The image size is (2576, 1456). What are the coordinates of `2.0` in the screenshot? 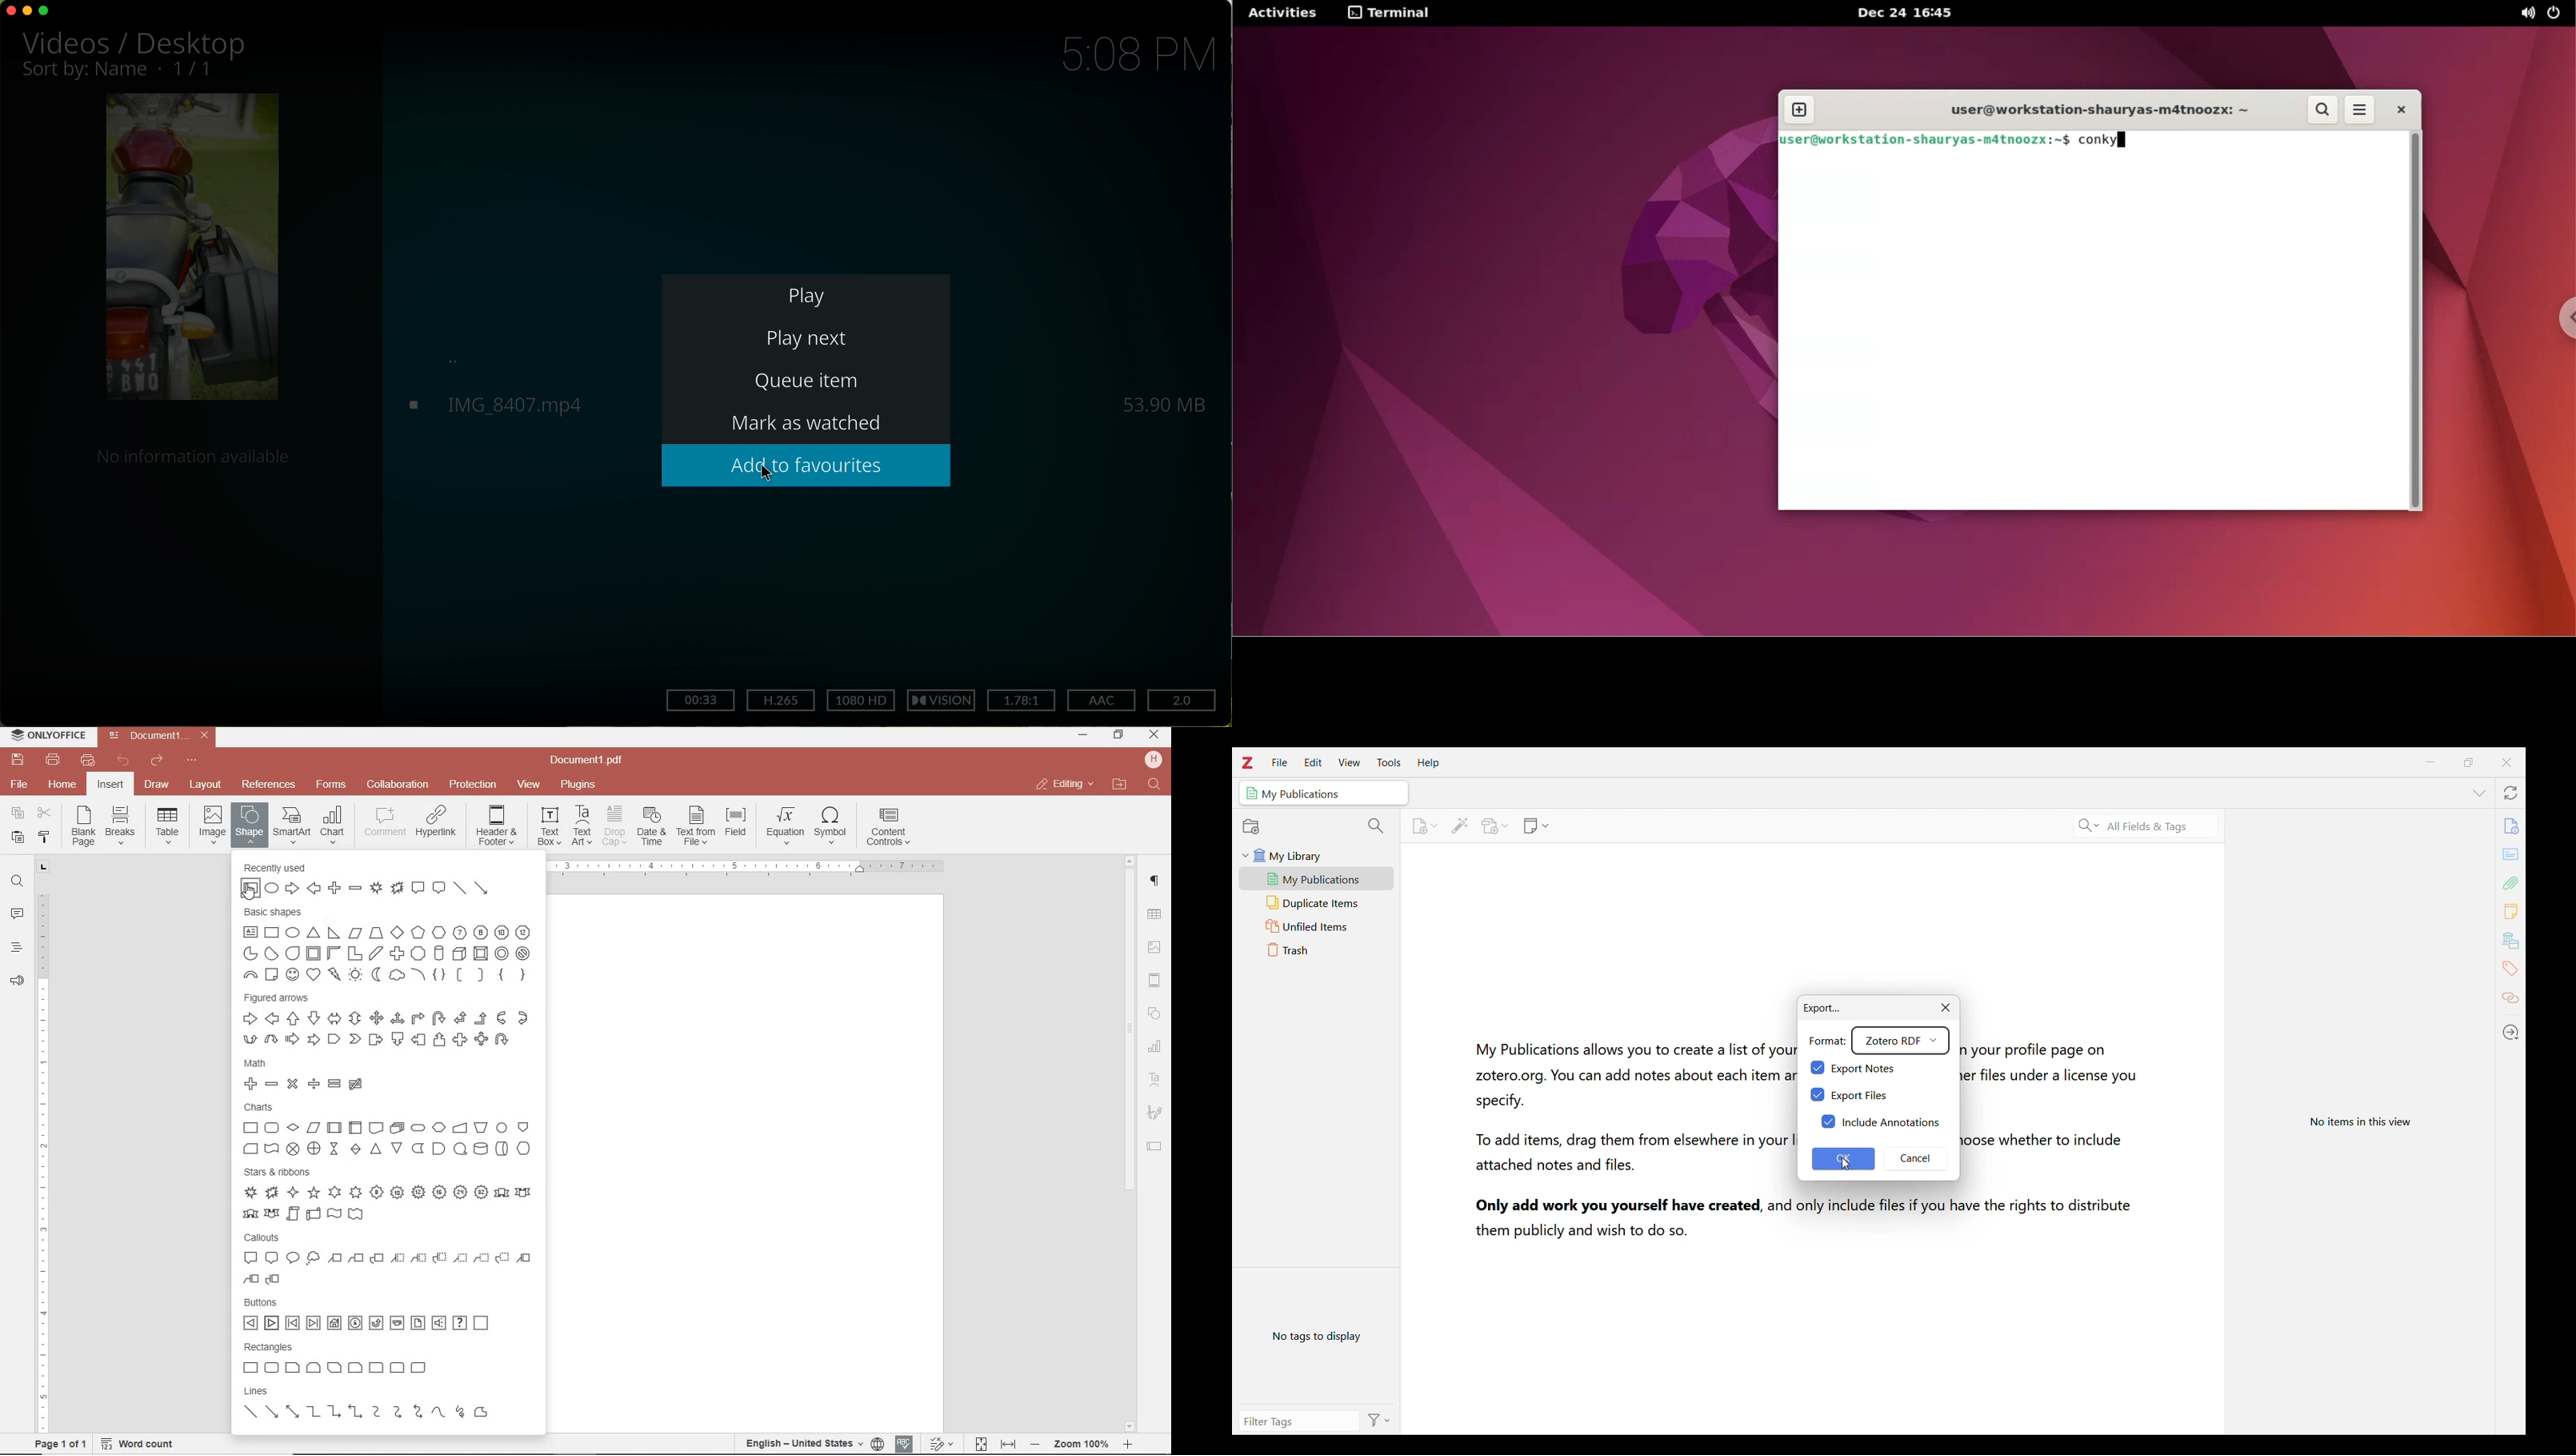 It's located at (1184, 702).